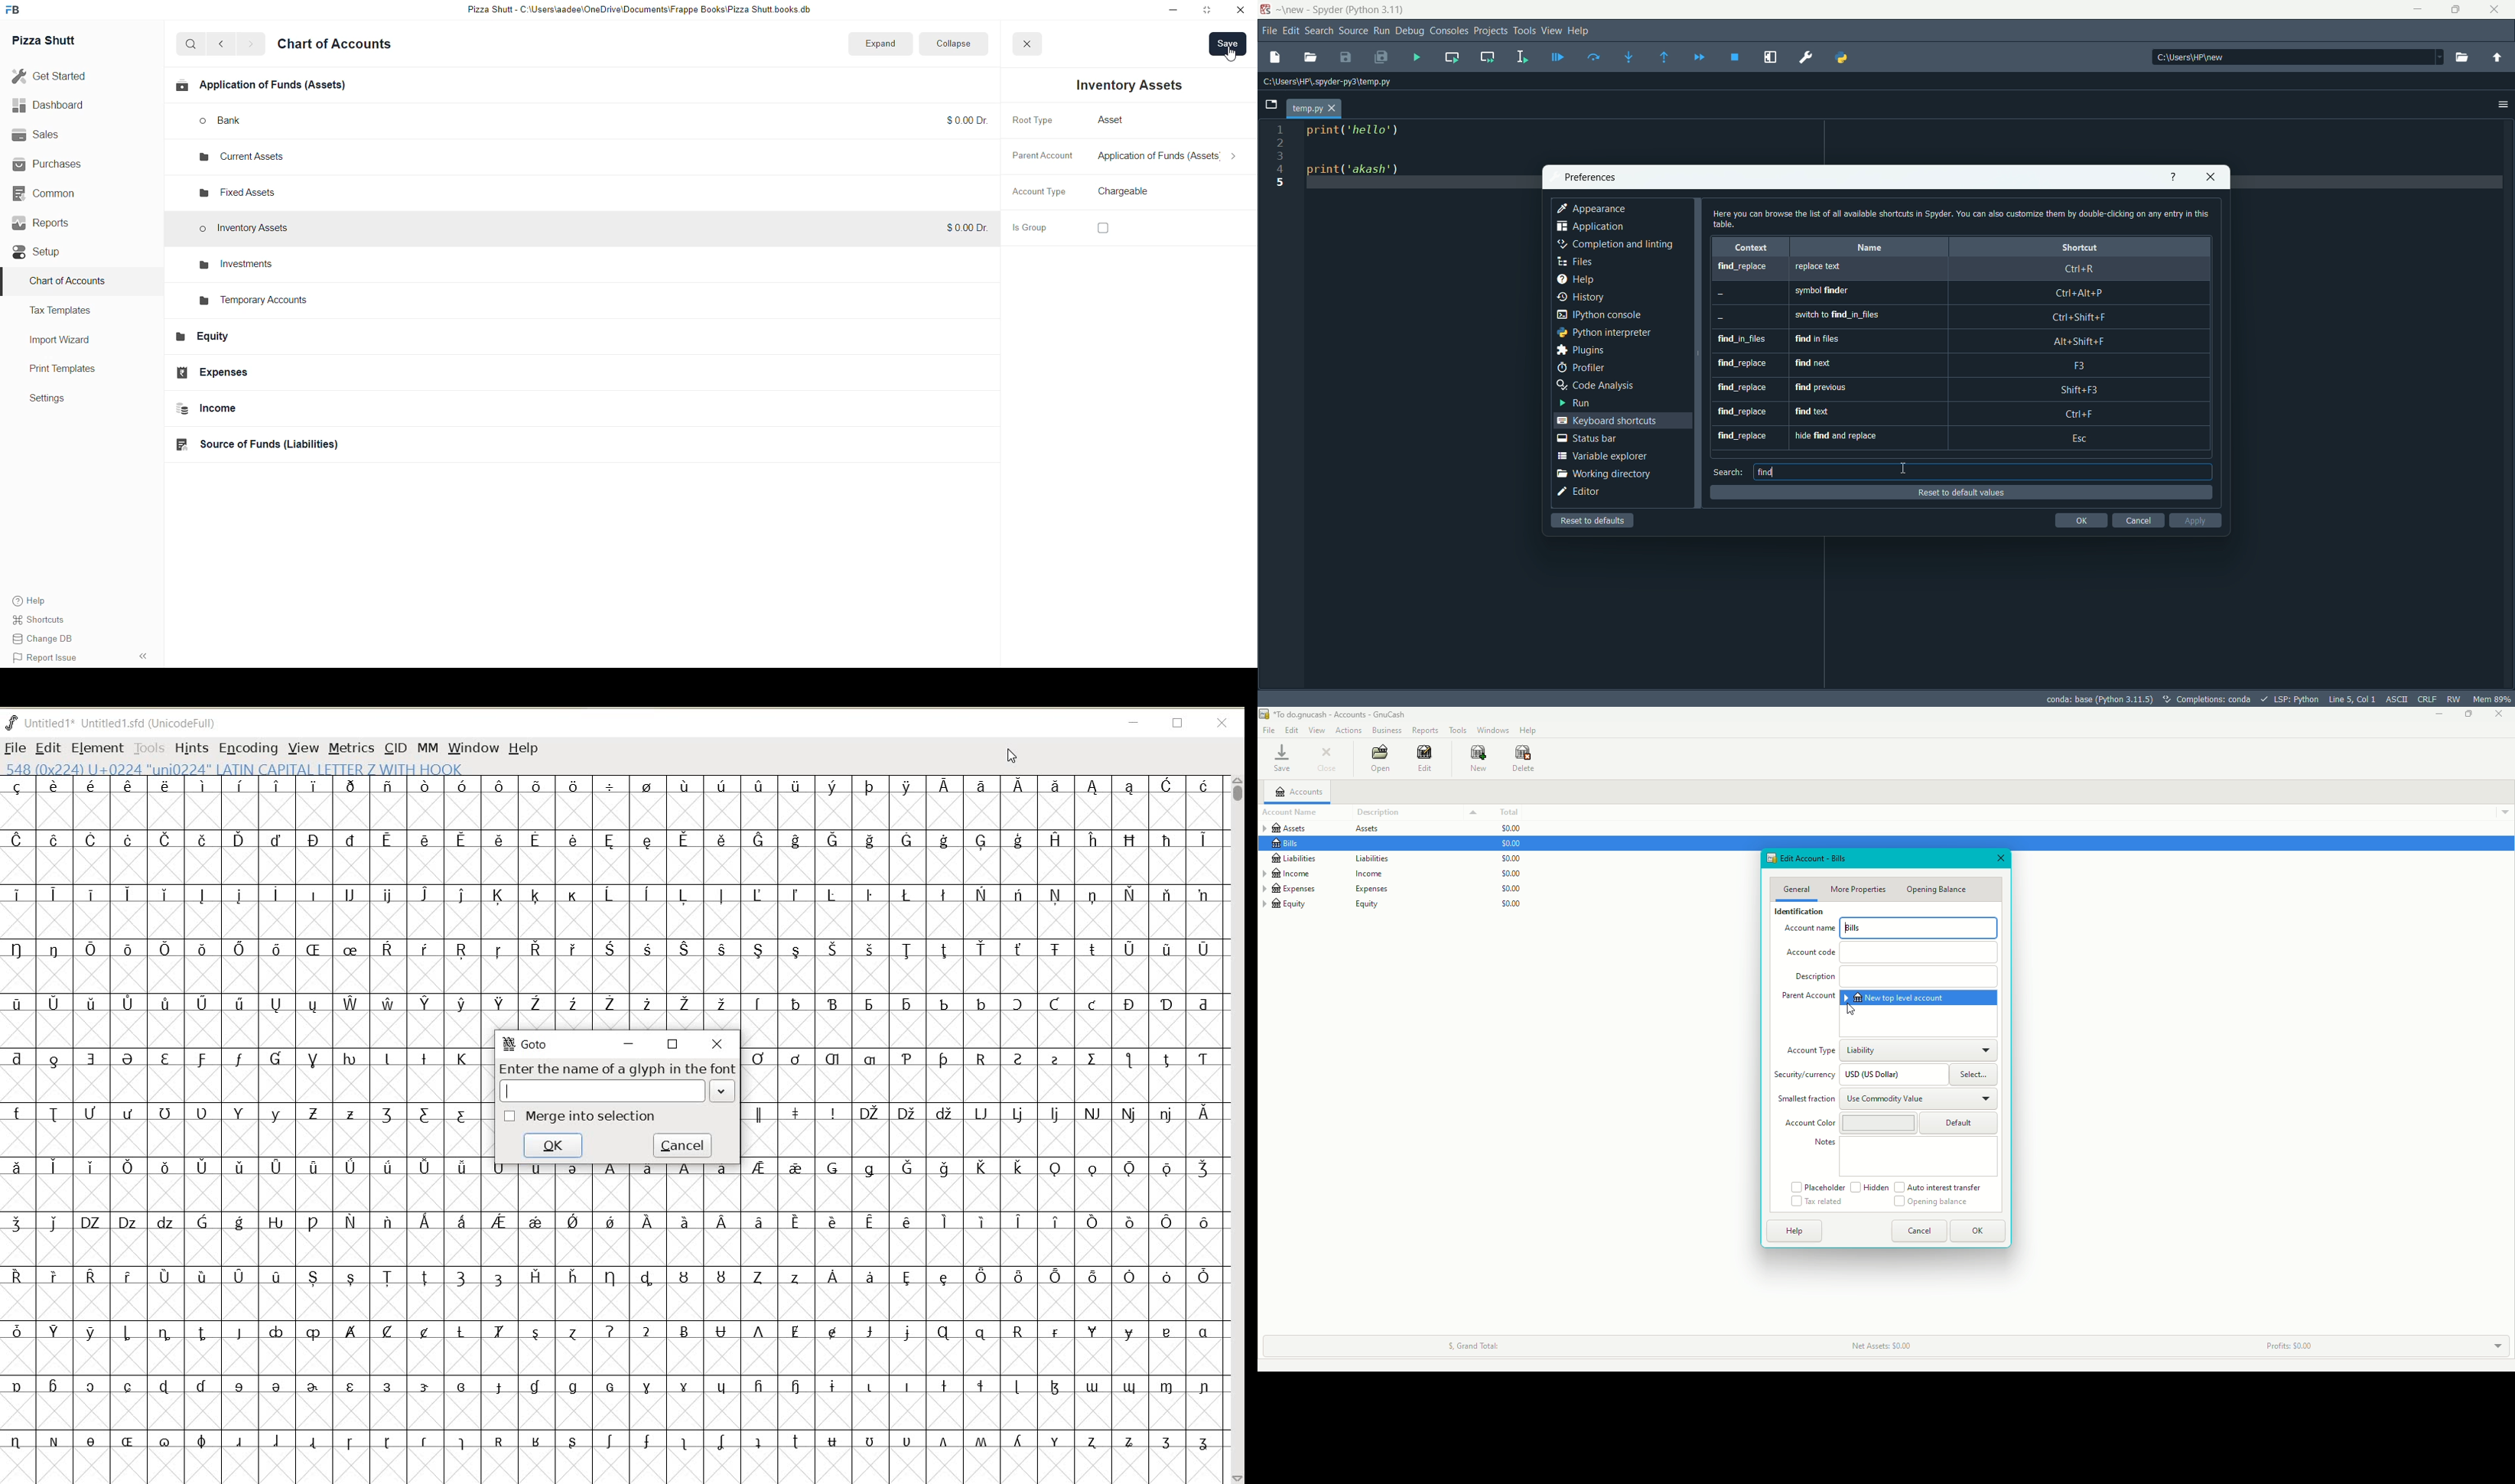 The height and width of the screenshot is (1484, 2520). I want to click on working directory, so click(1603, 474).